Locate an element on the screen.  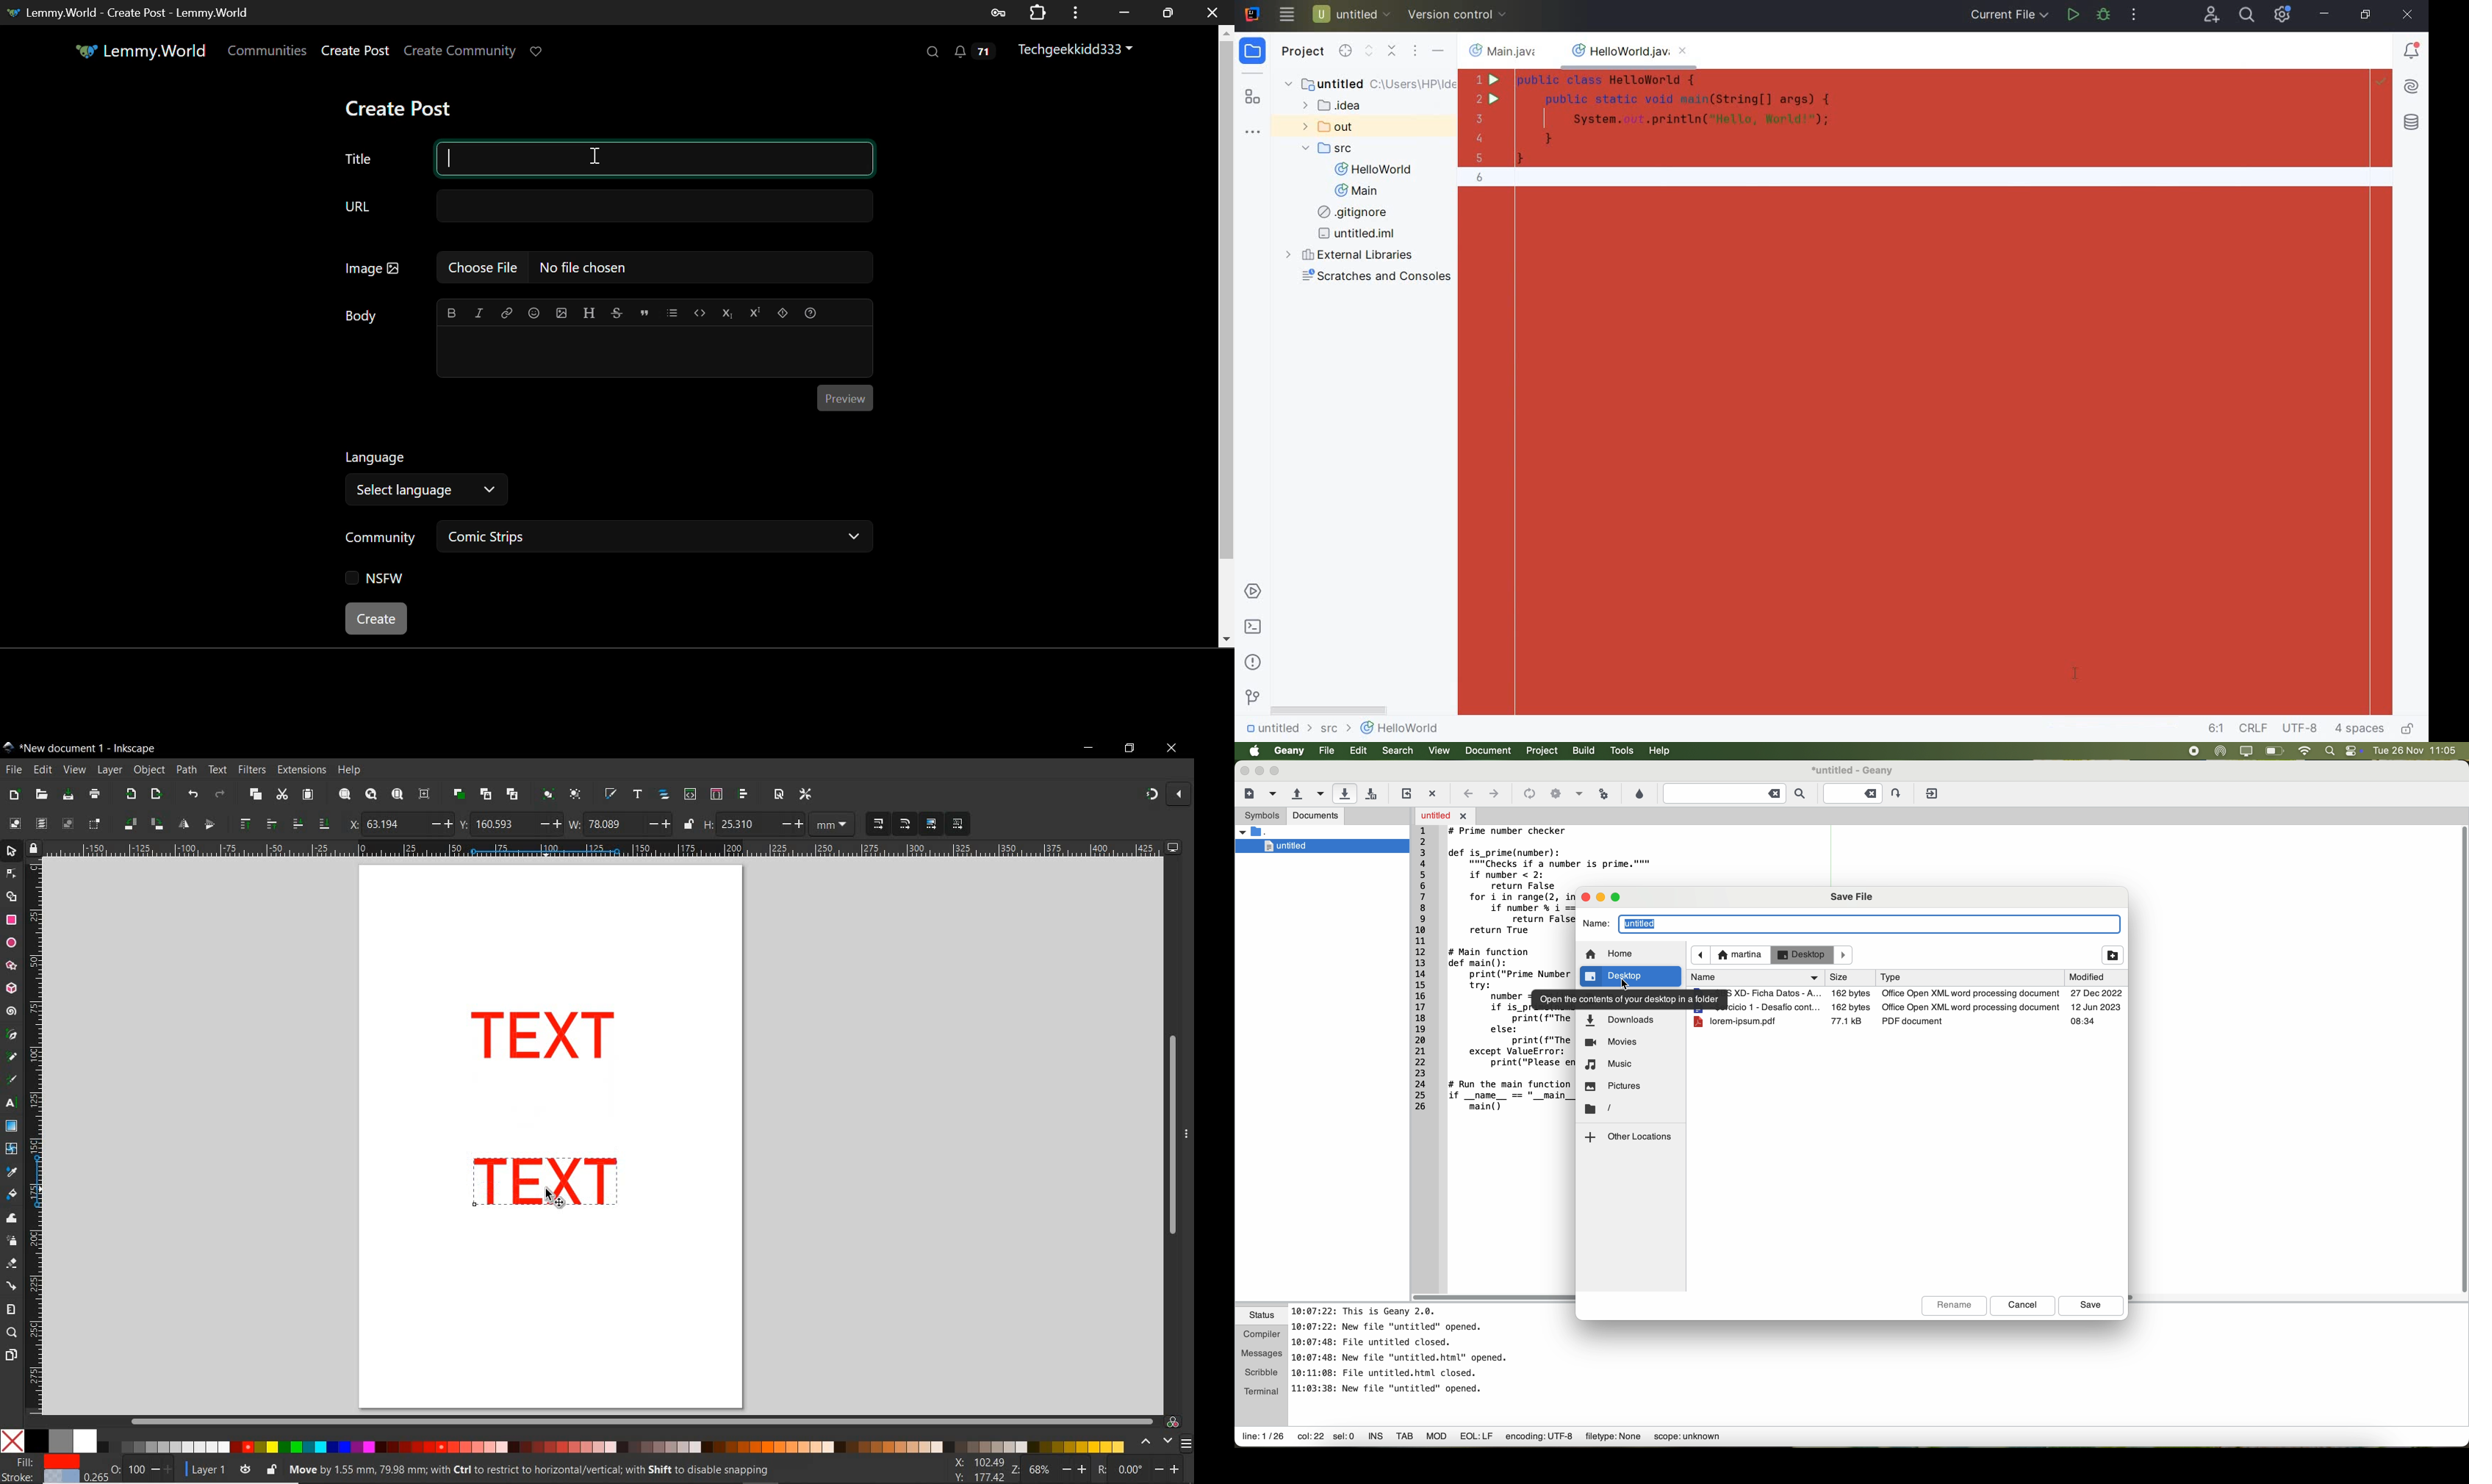
zoom page is located at coordinates (397, 794).